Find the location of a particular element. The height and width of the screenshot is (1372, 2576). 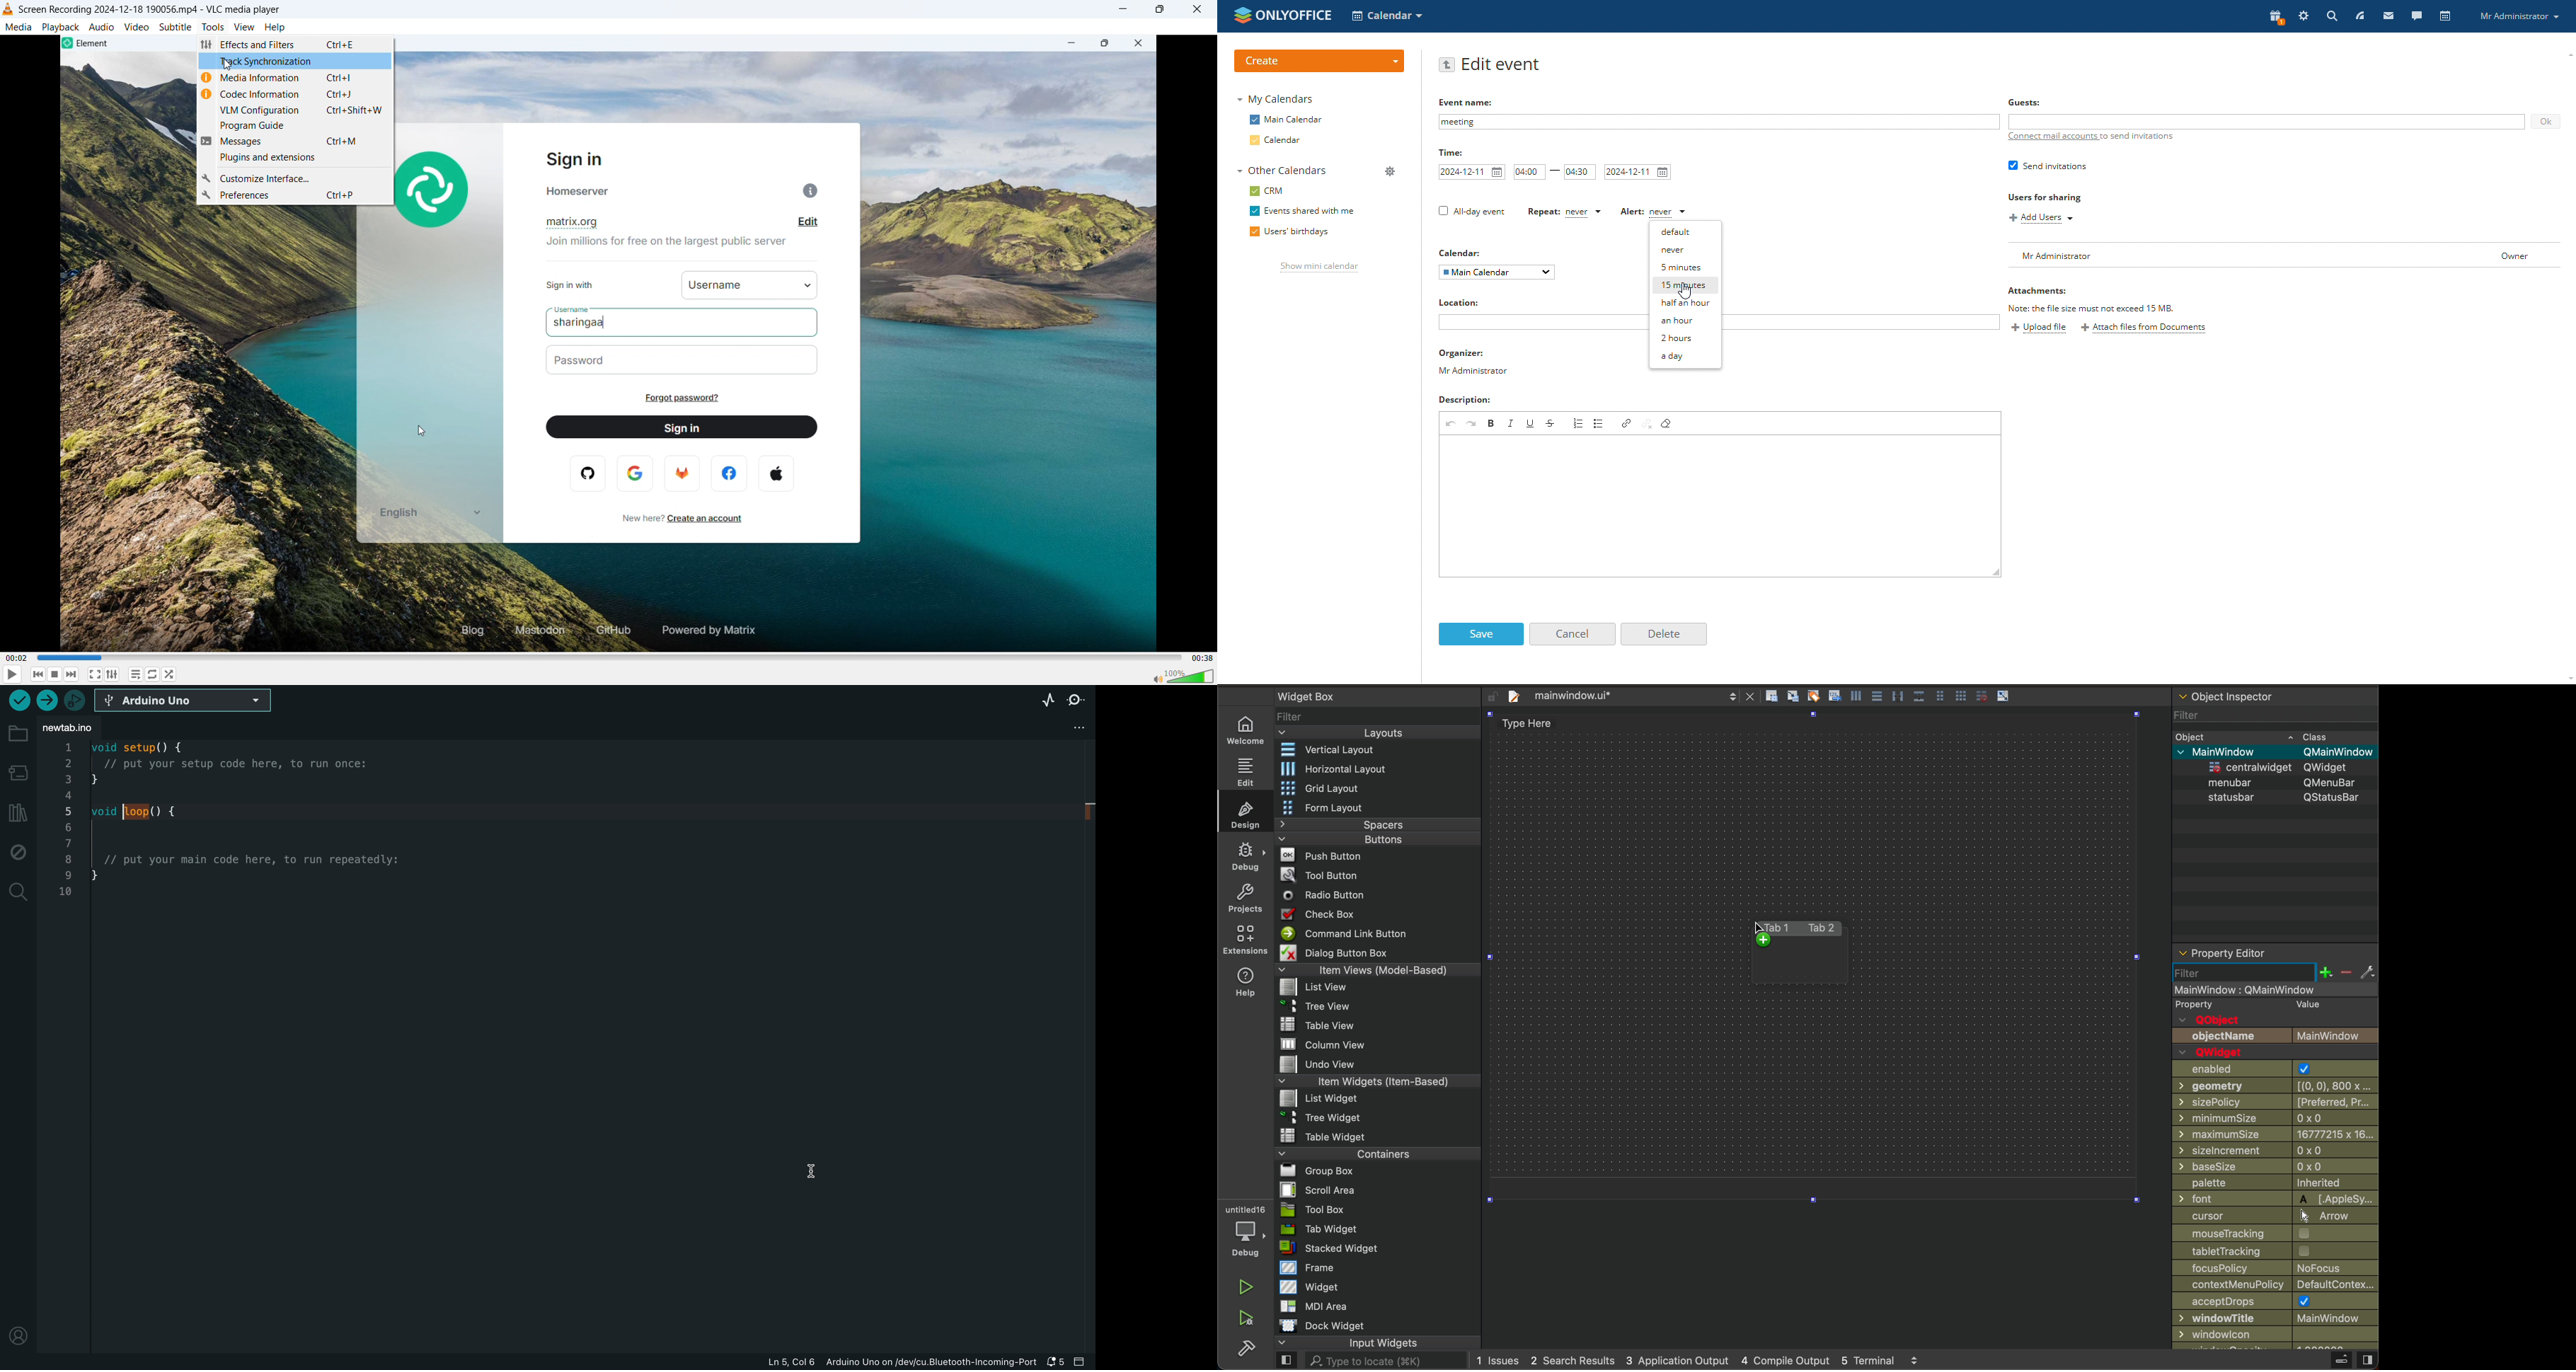

send invitations is located at coordinates (2047, 166).